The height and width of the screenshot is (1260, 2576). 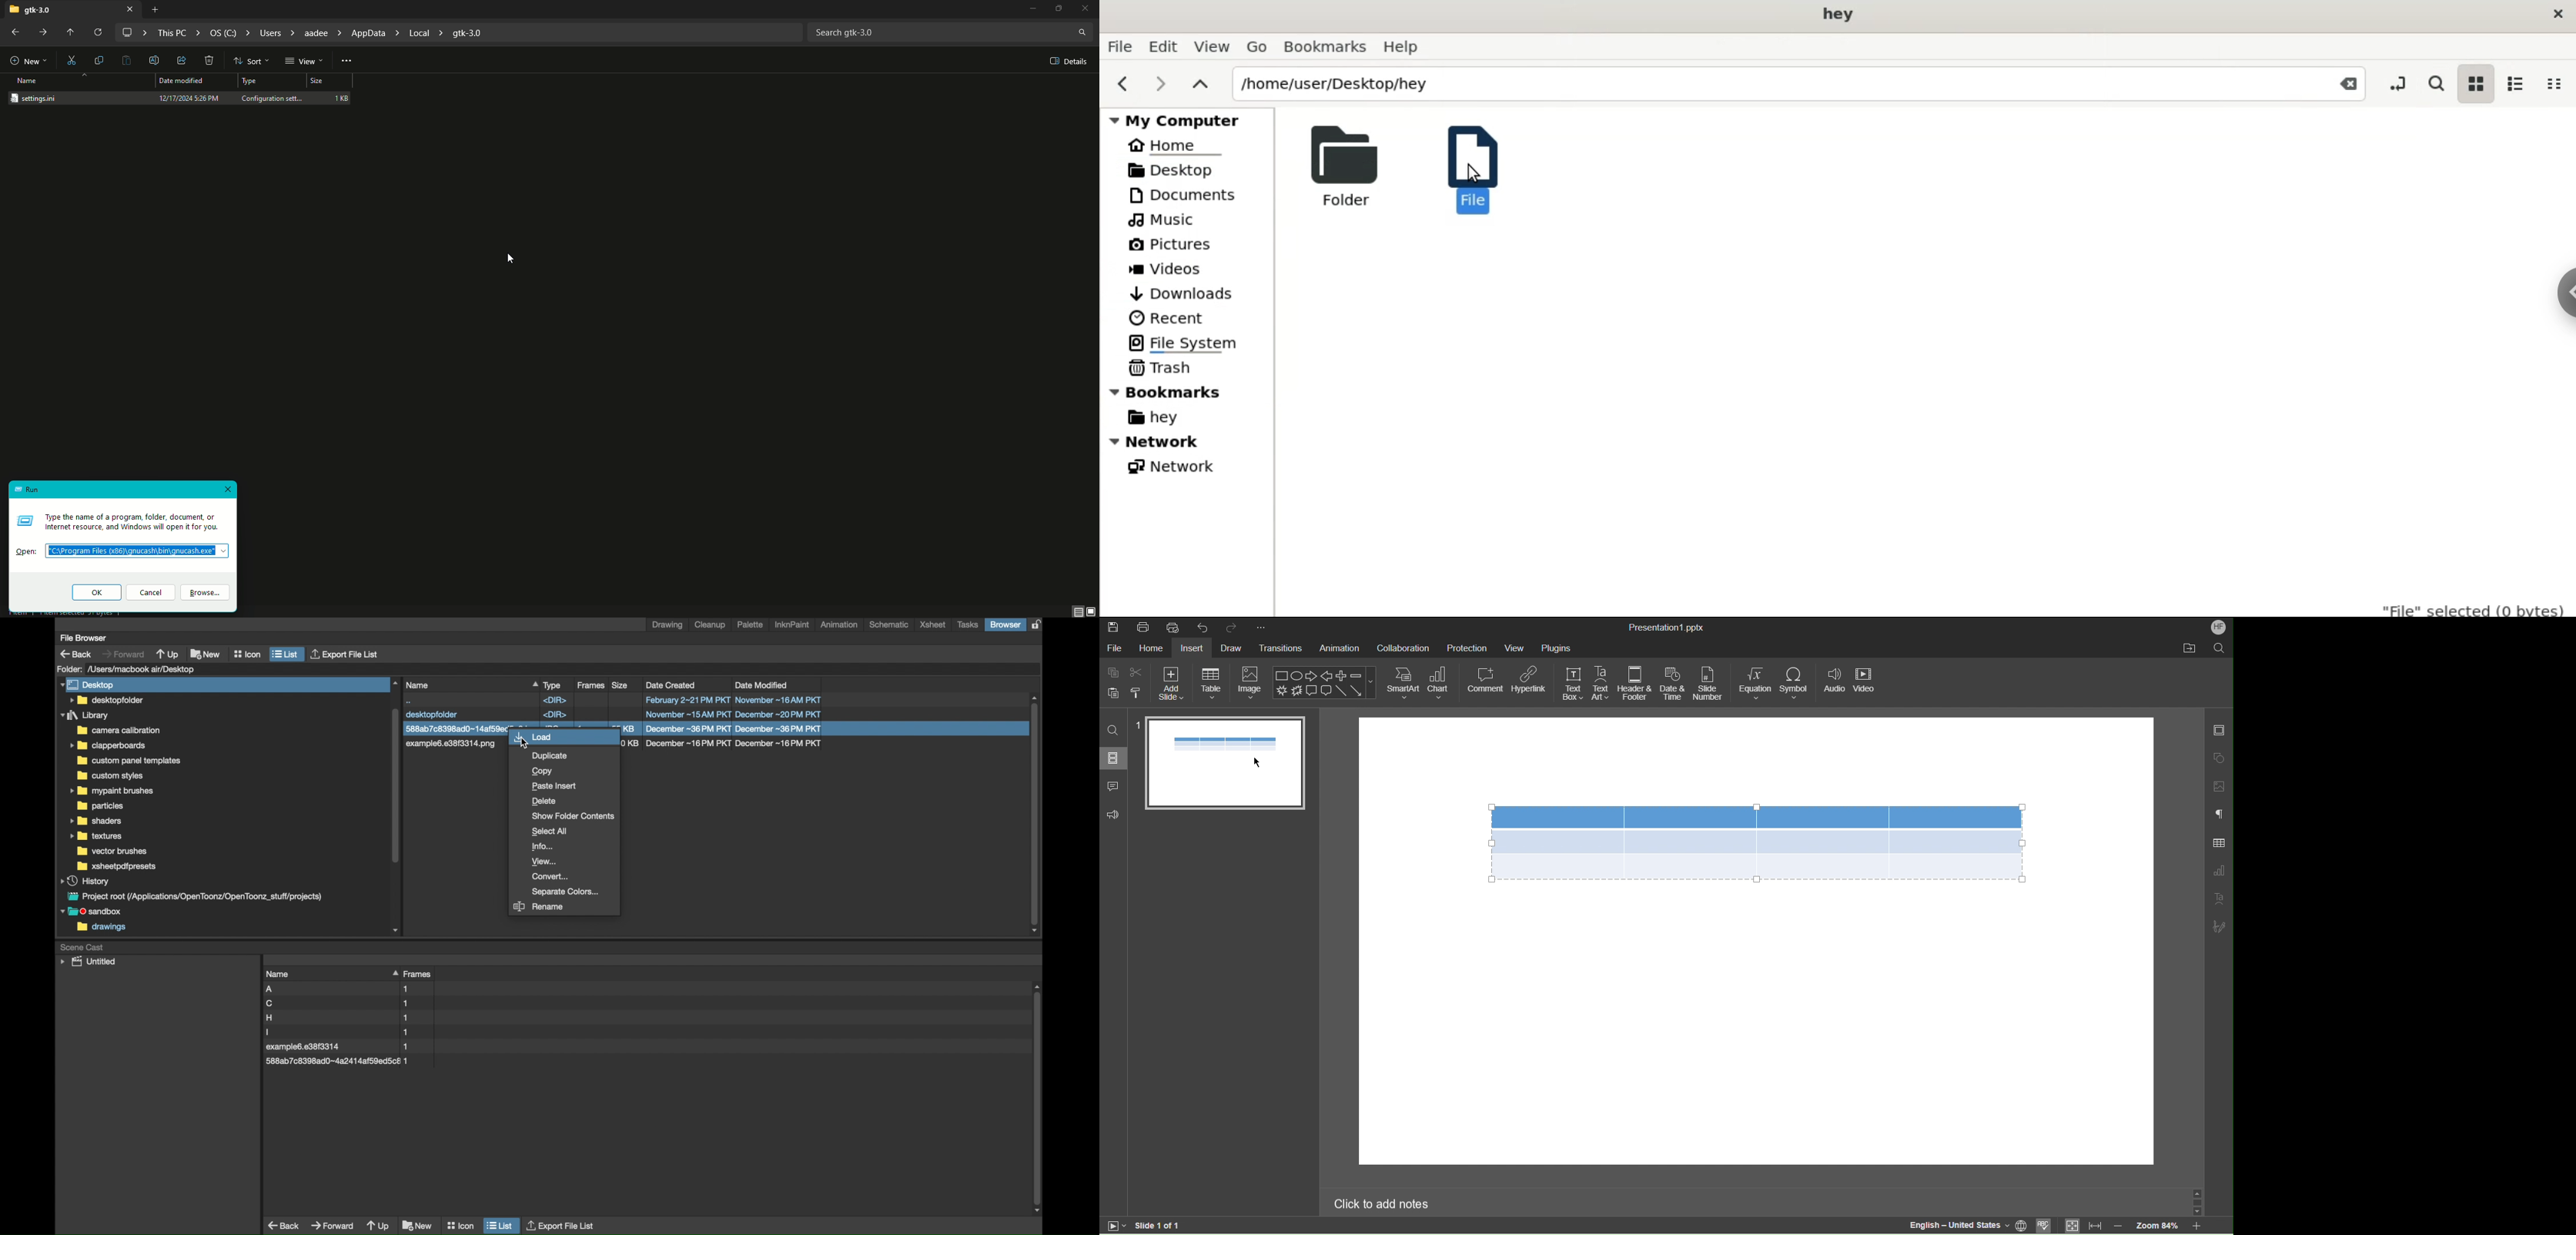 What do you see at coordinates (1338, 649) in the screenshot?
I see `Animation` at bounding box center [1338, 649].